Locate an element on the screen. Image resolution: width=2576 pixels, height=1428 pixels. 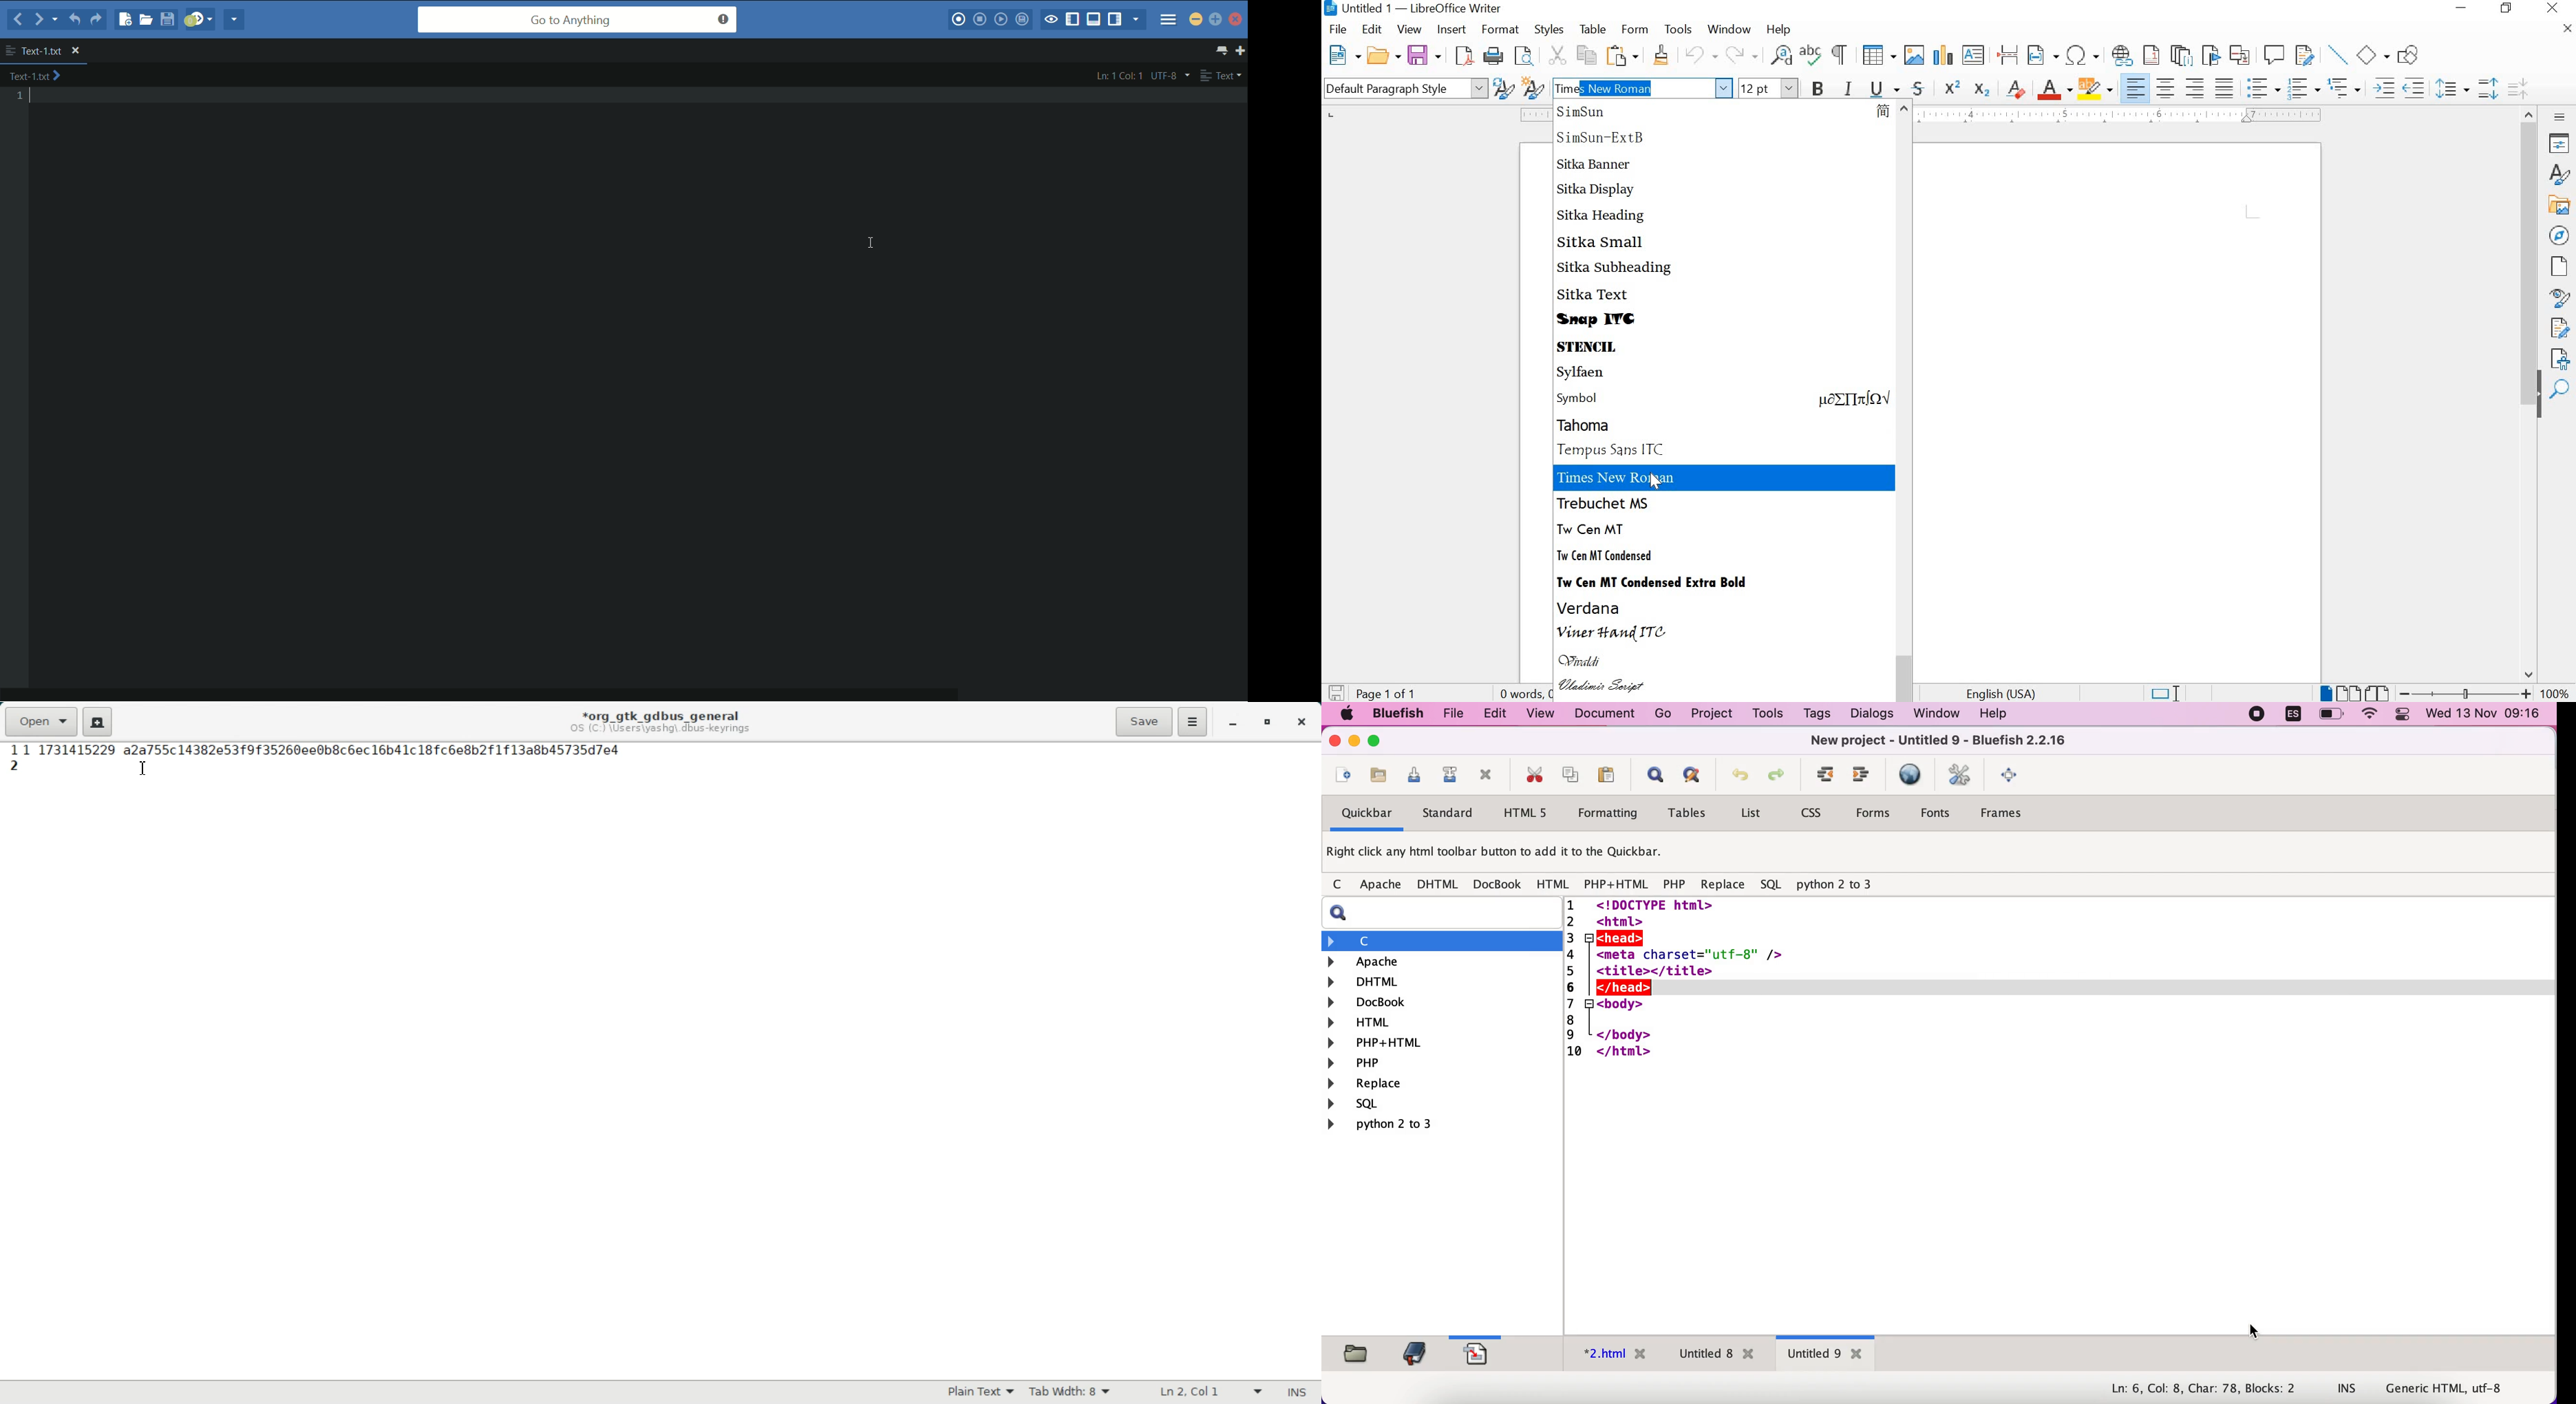
CLOSE DOCUMENT is located at coordinates (2566, 29).